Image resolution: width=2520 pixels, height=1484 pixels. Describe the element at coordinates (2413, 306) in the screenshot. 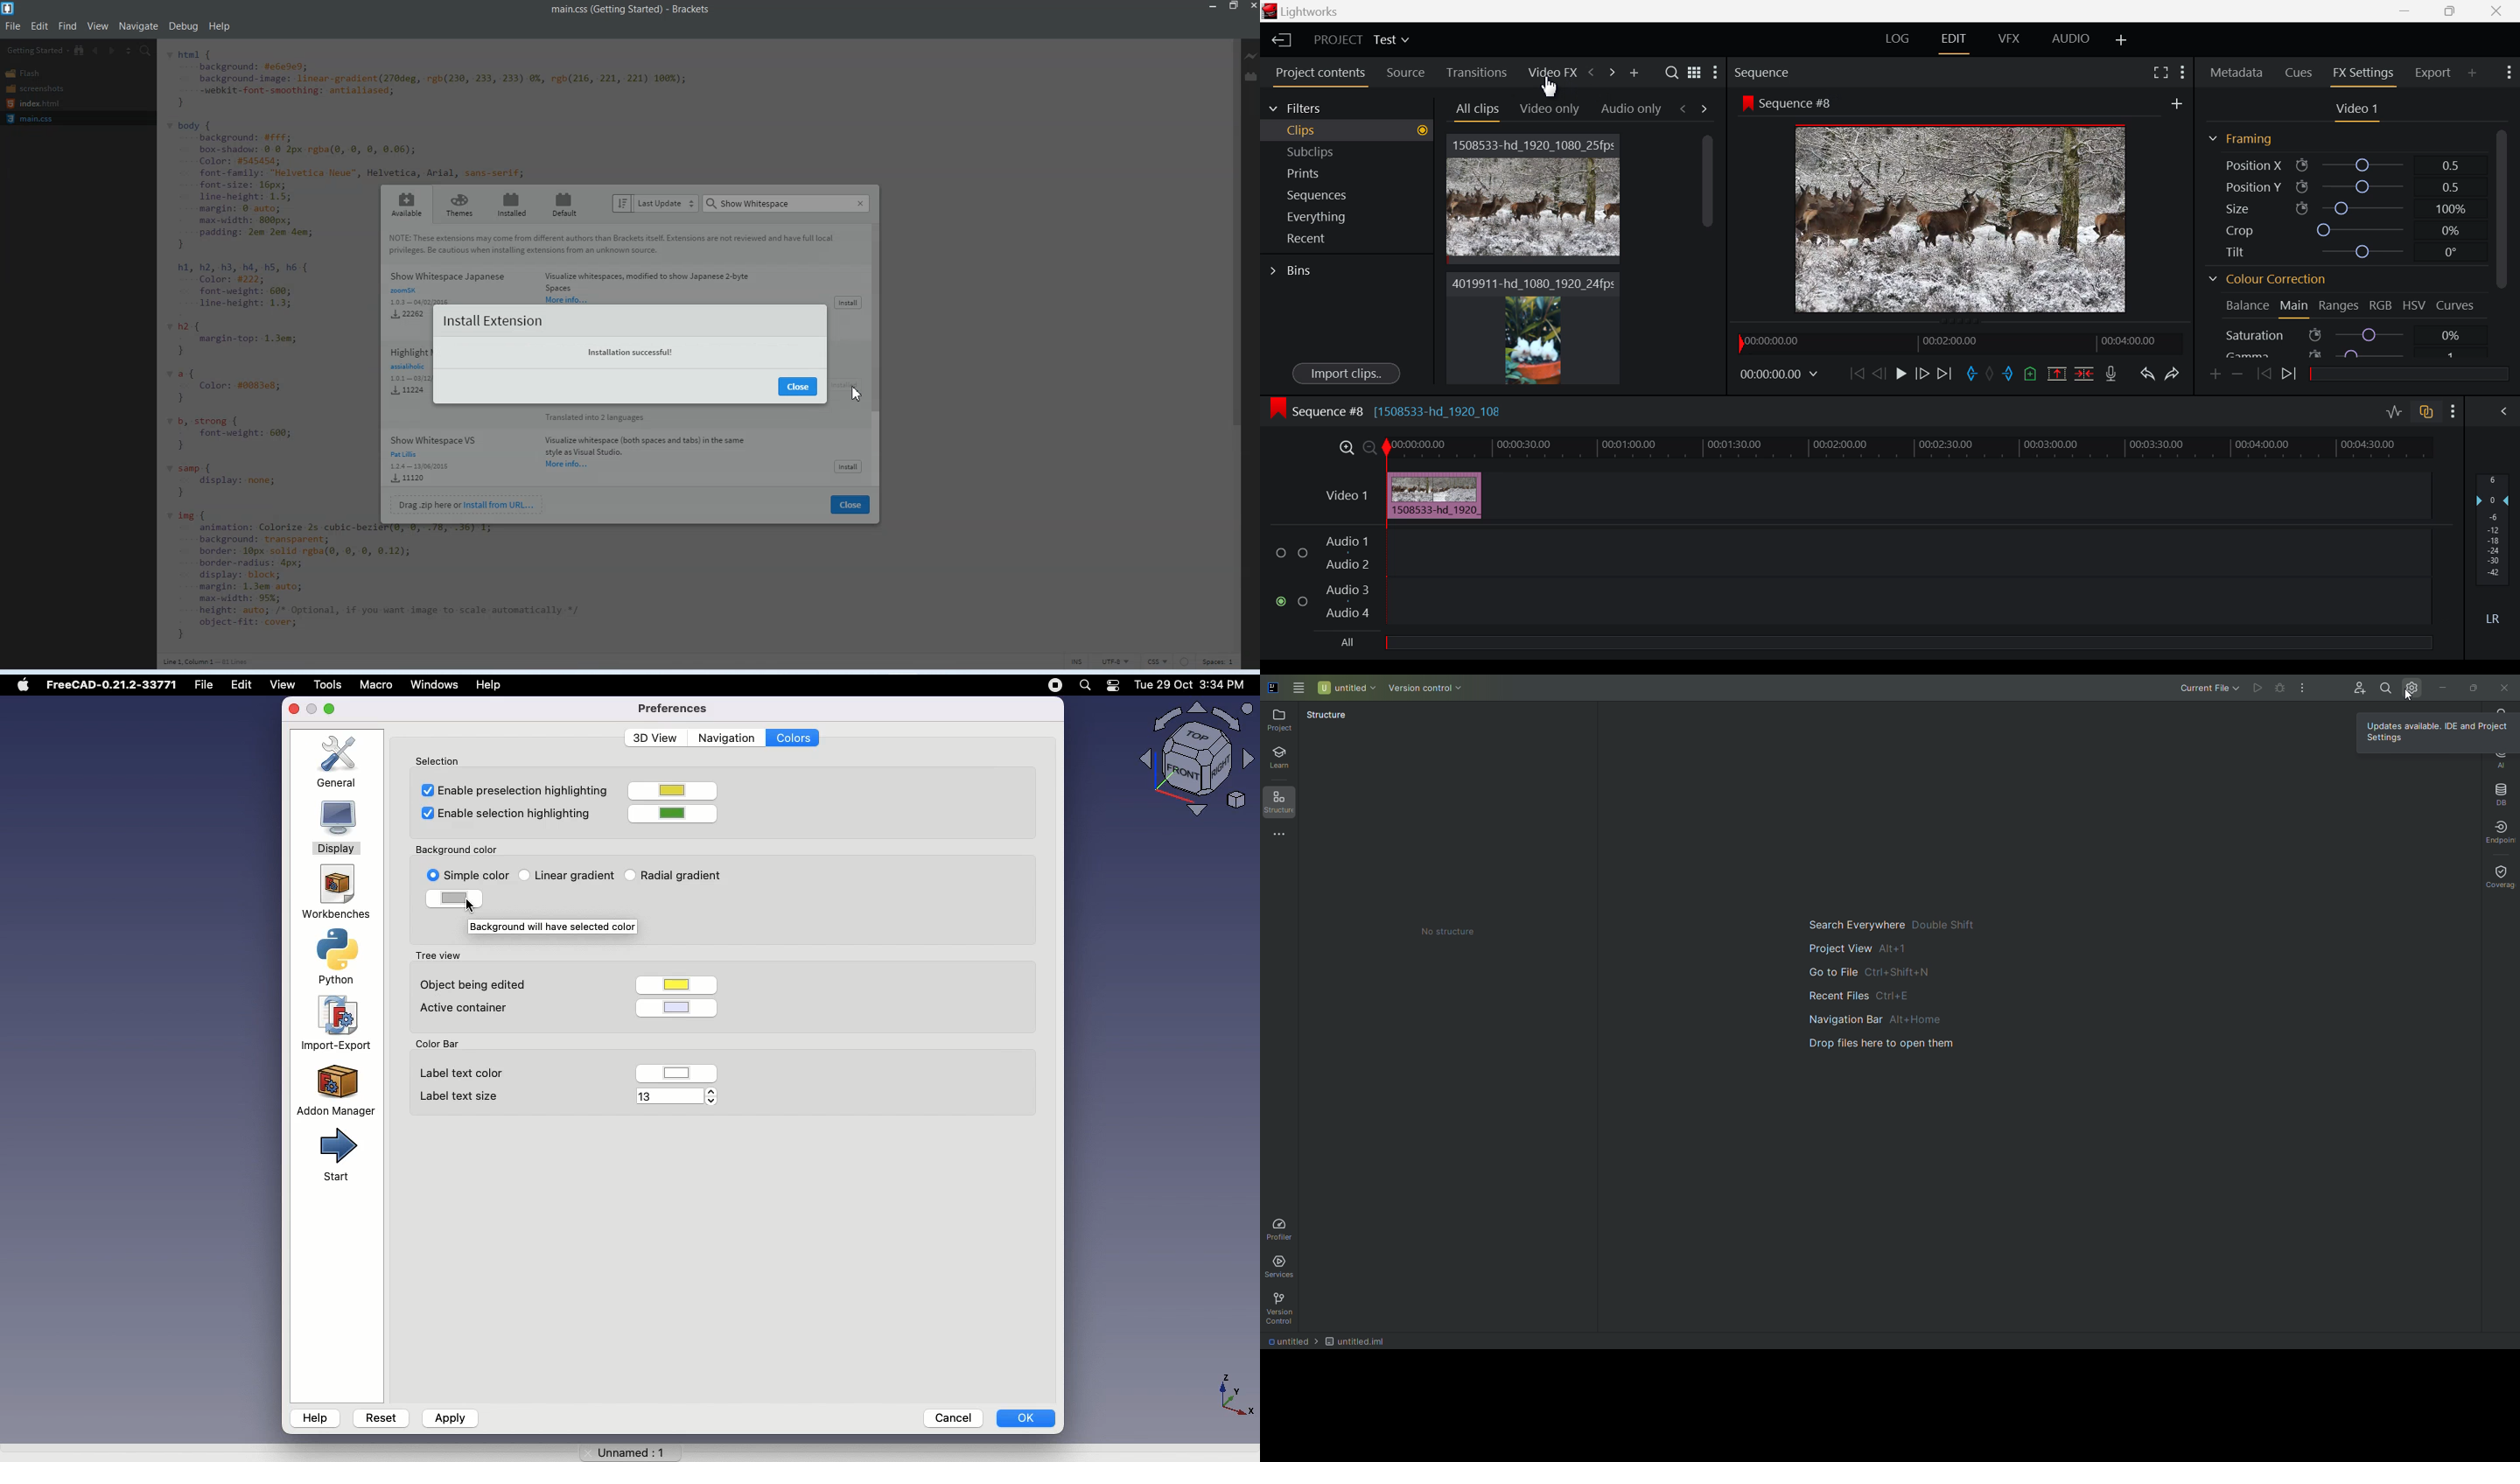

I see `HSV` at that location.